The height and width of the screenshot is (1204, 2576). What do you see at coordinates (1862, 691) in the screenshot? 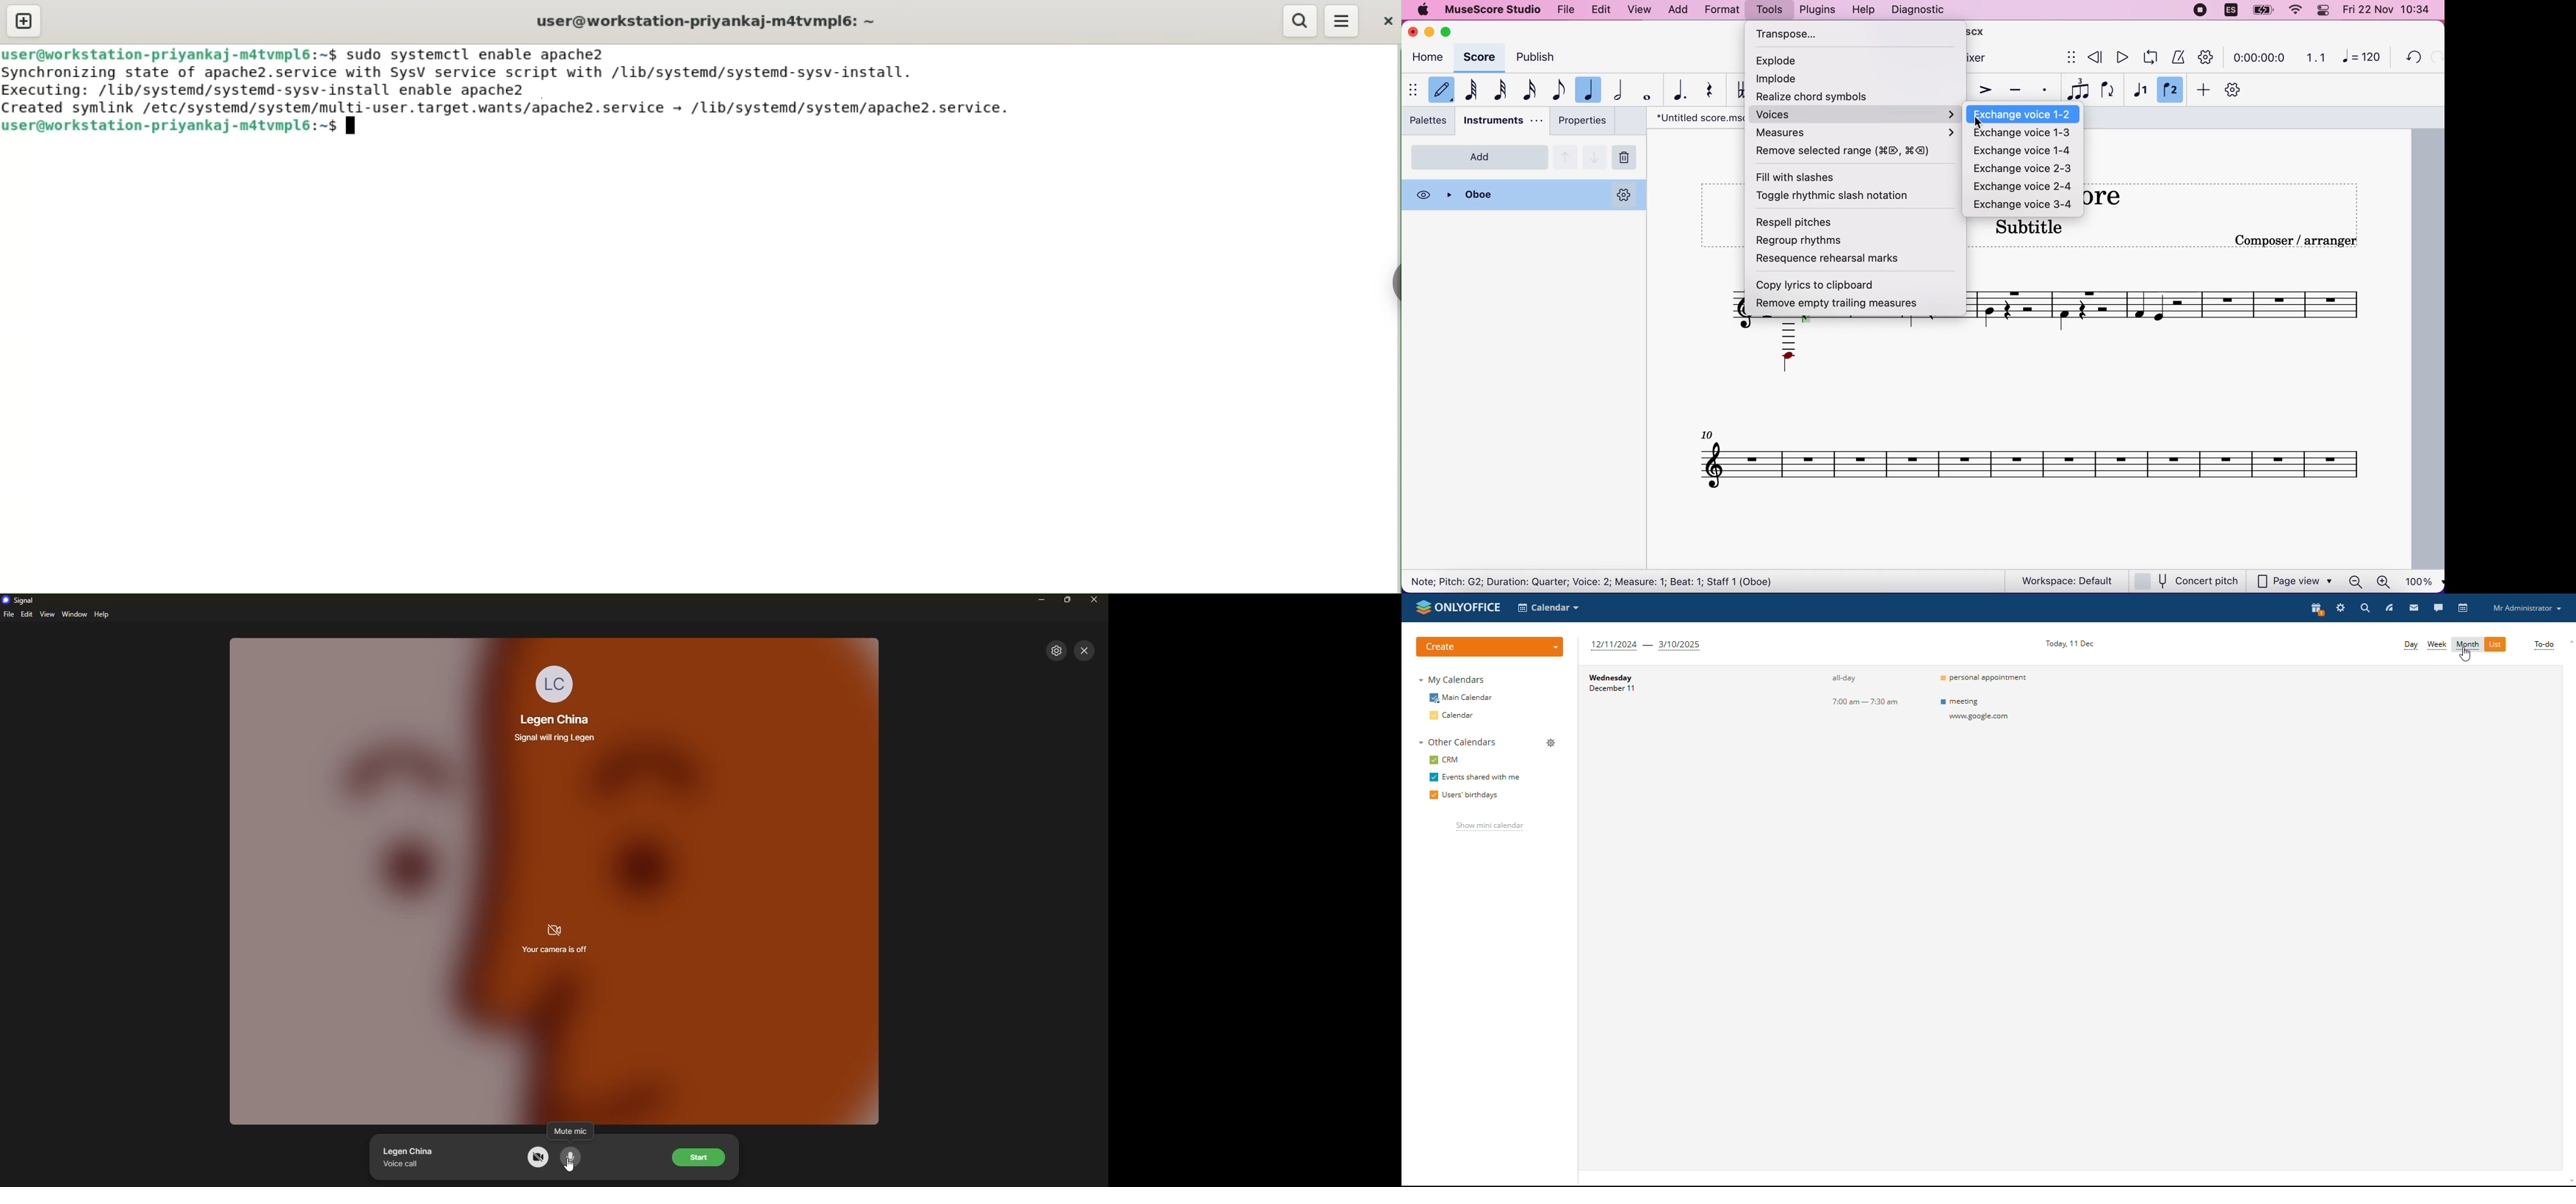
I see `event timings` at bounding box center [1862, 691].